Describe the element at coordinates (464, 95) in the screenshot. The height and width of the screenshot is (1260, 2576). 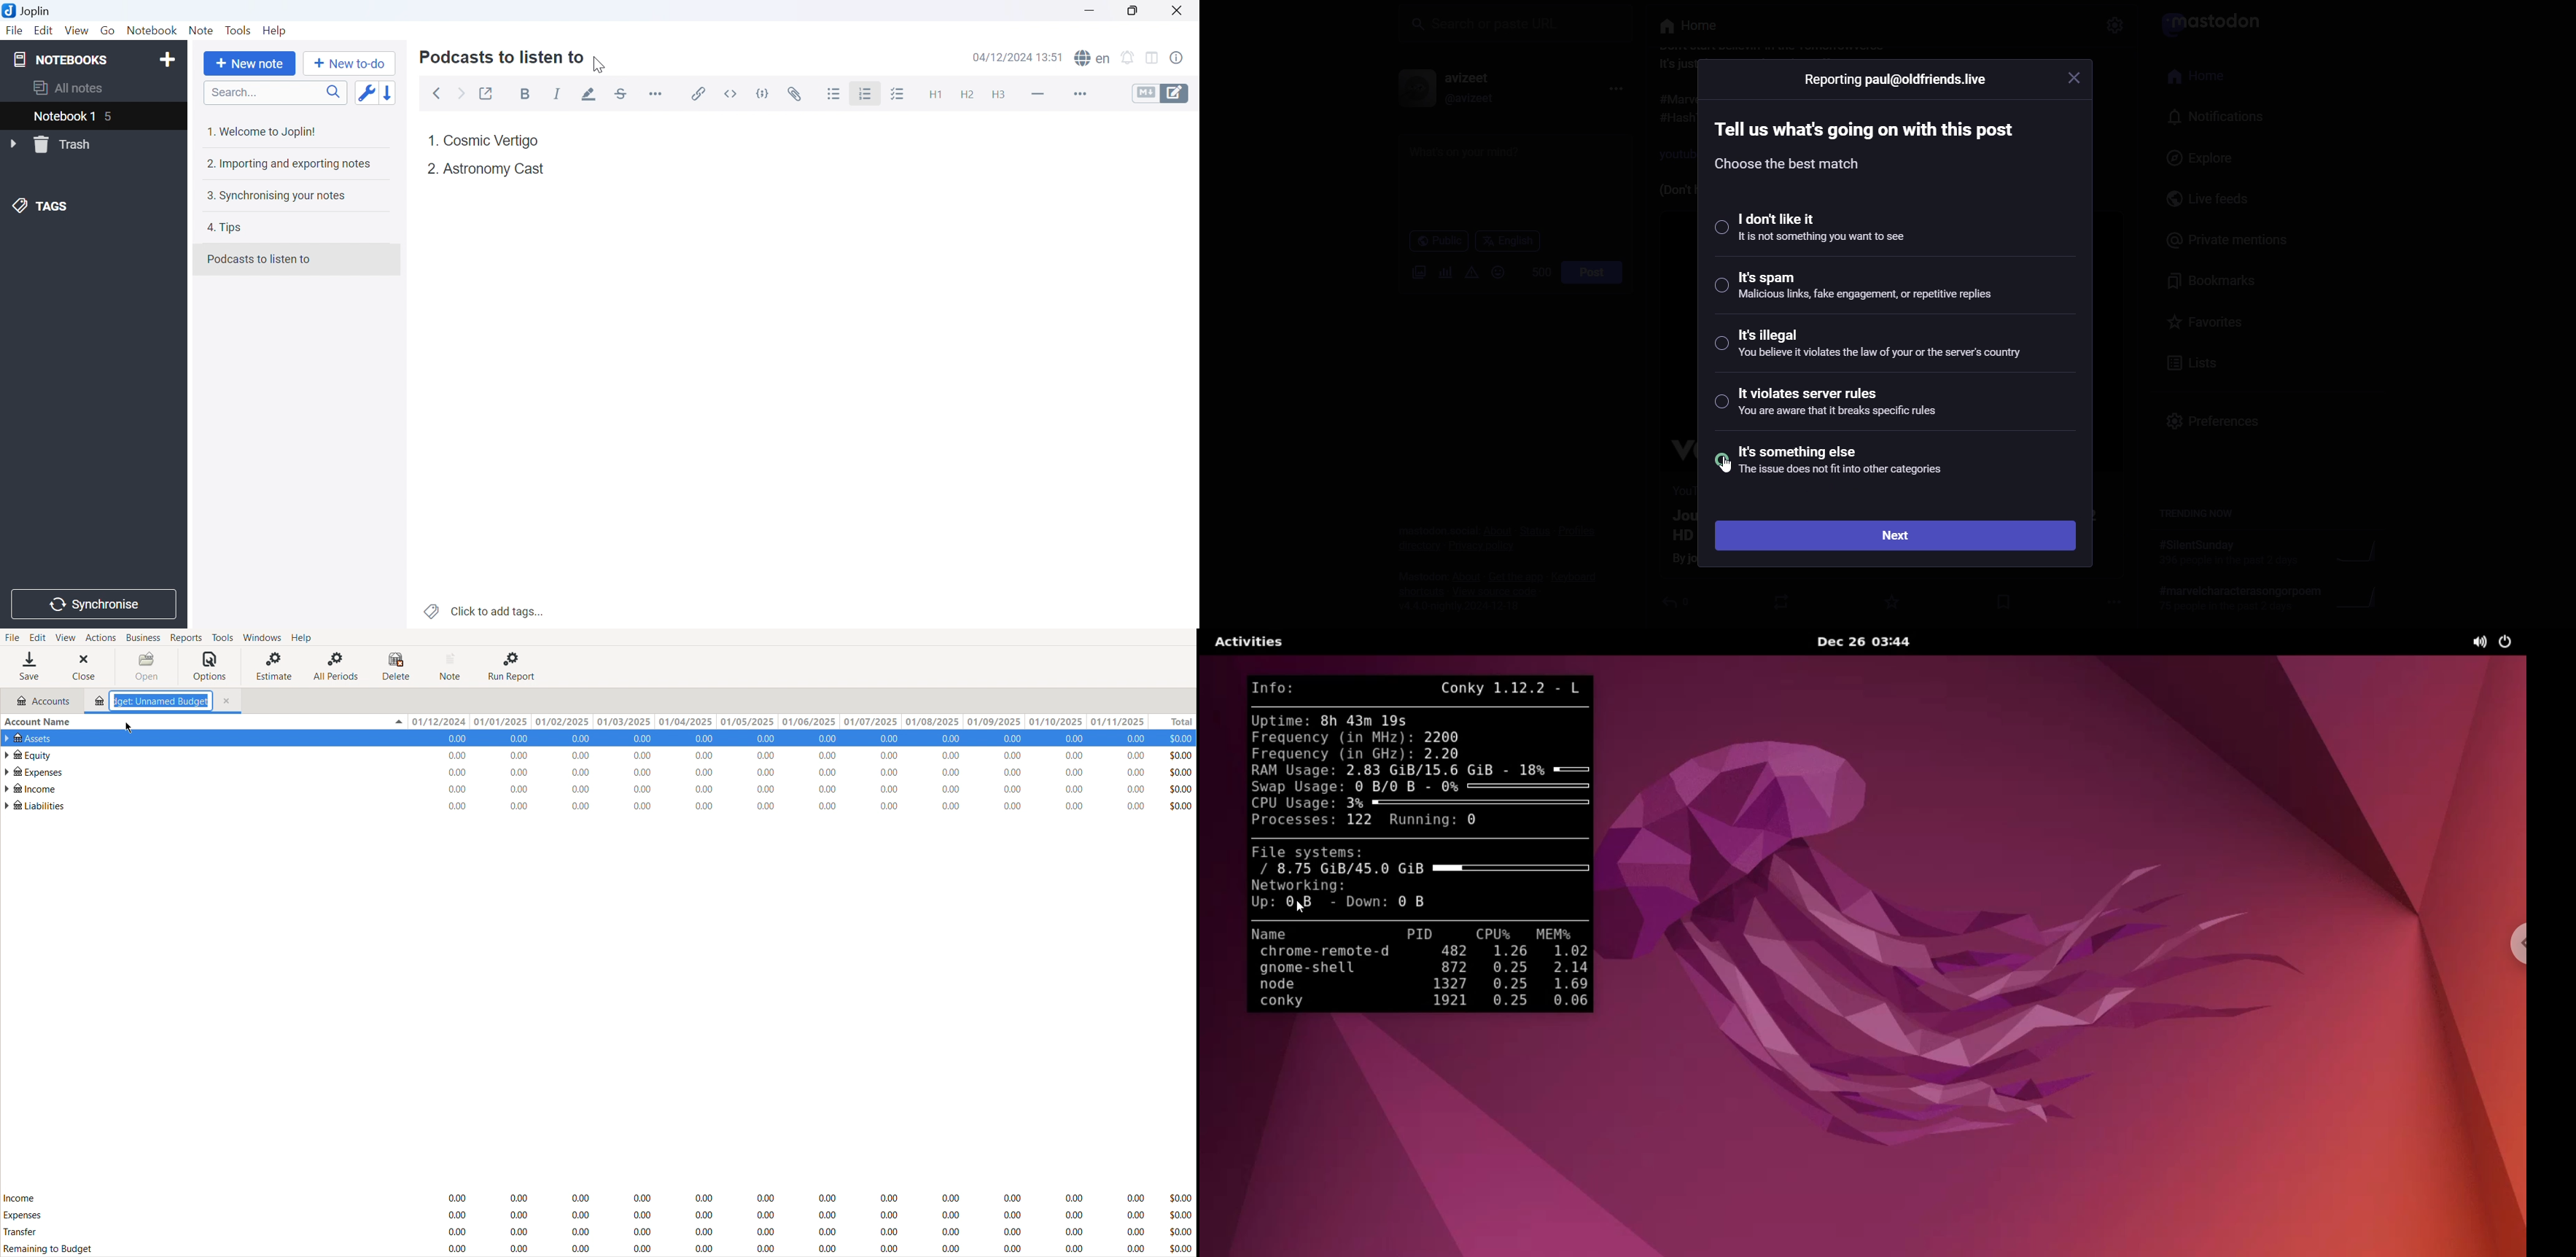
I see `Forward` at that location.